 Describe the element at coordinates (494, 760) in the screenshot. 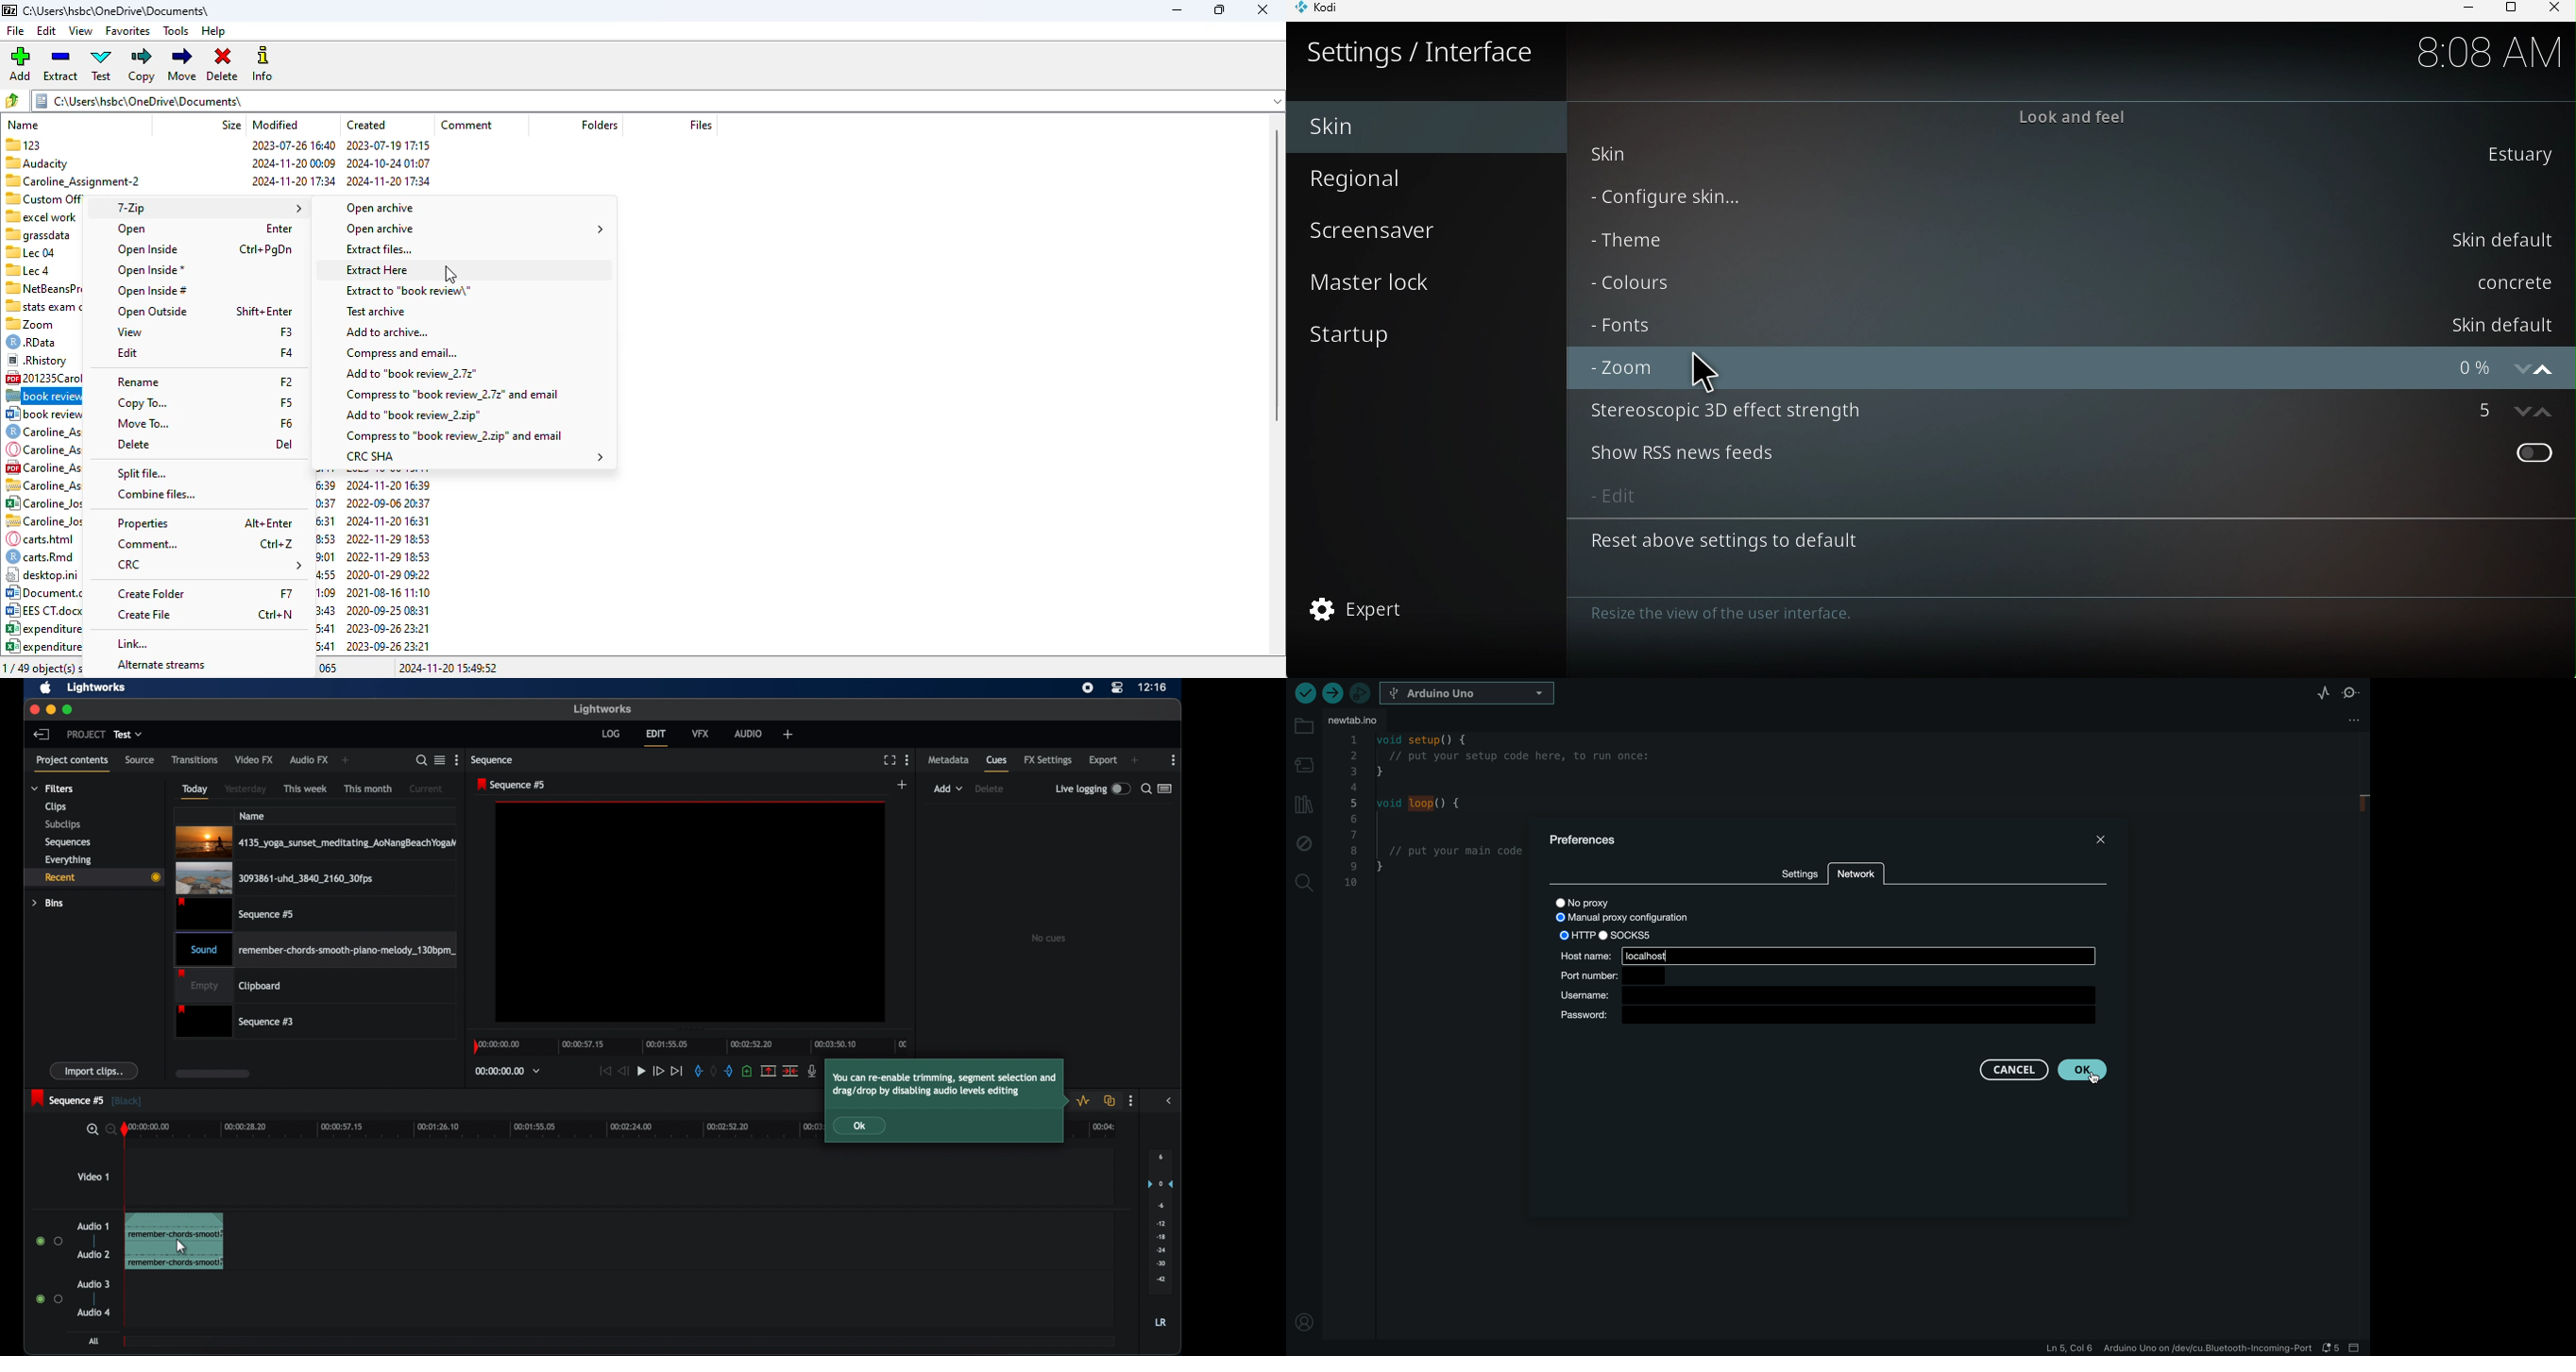

I see `sequence` at that location.